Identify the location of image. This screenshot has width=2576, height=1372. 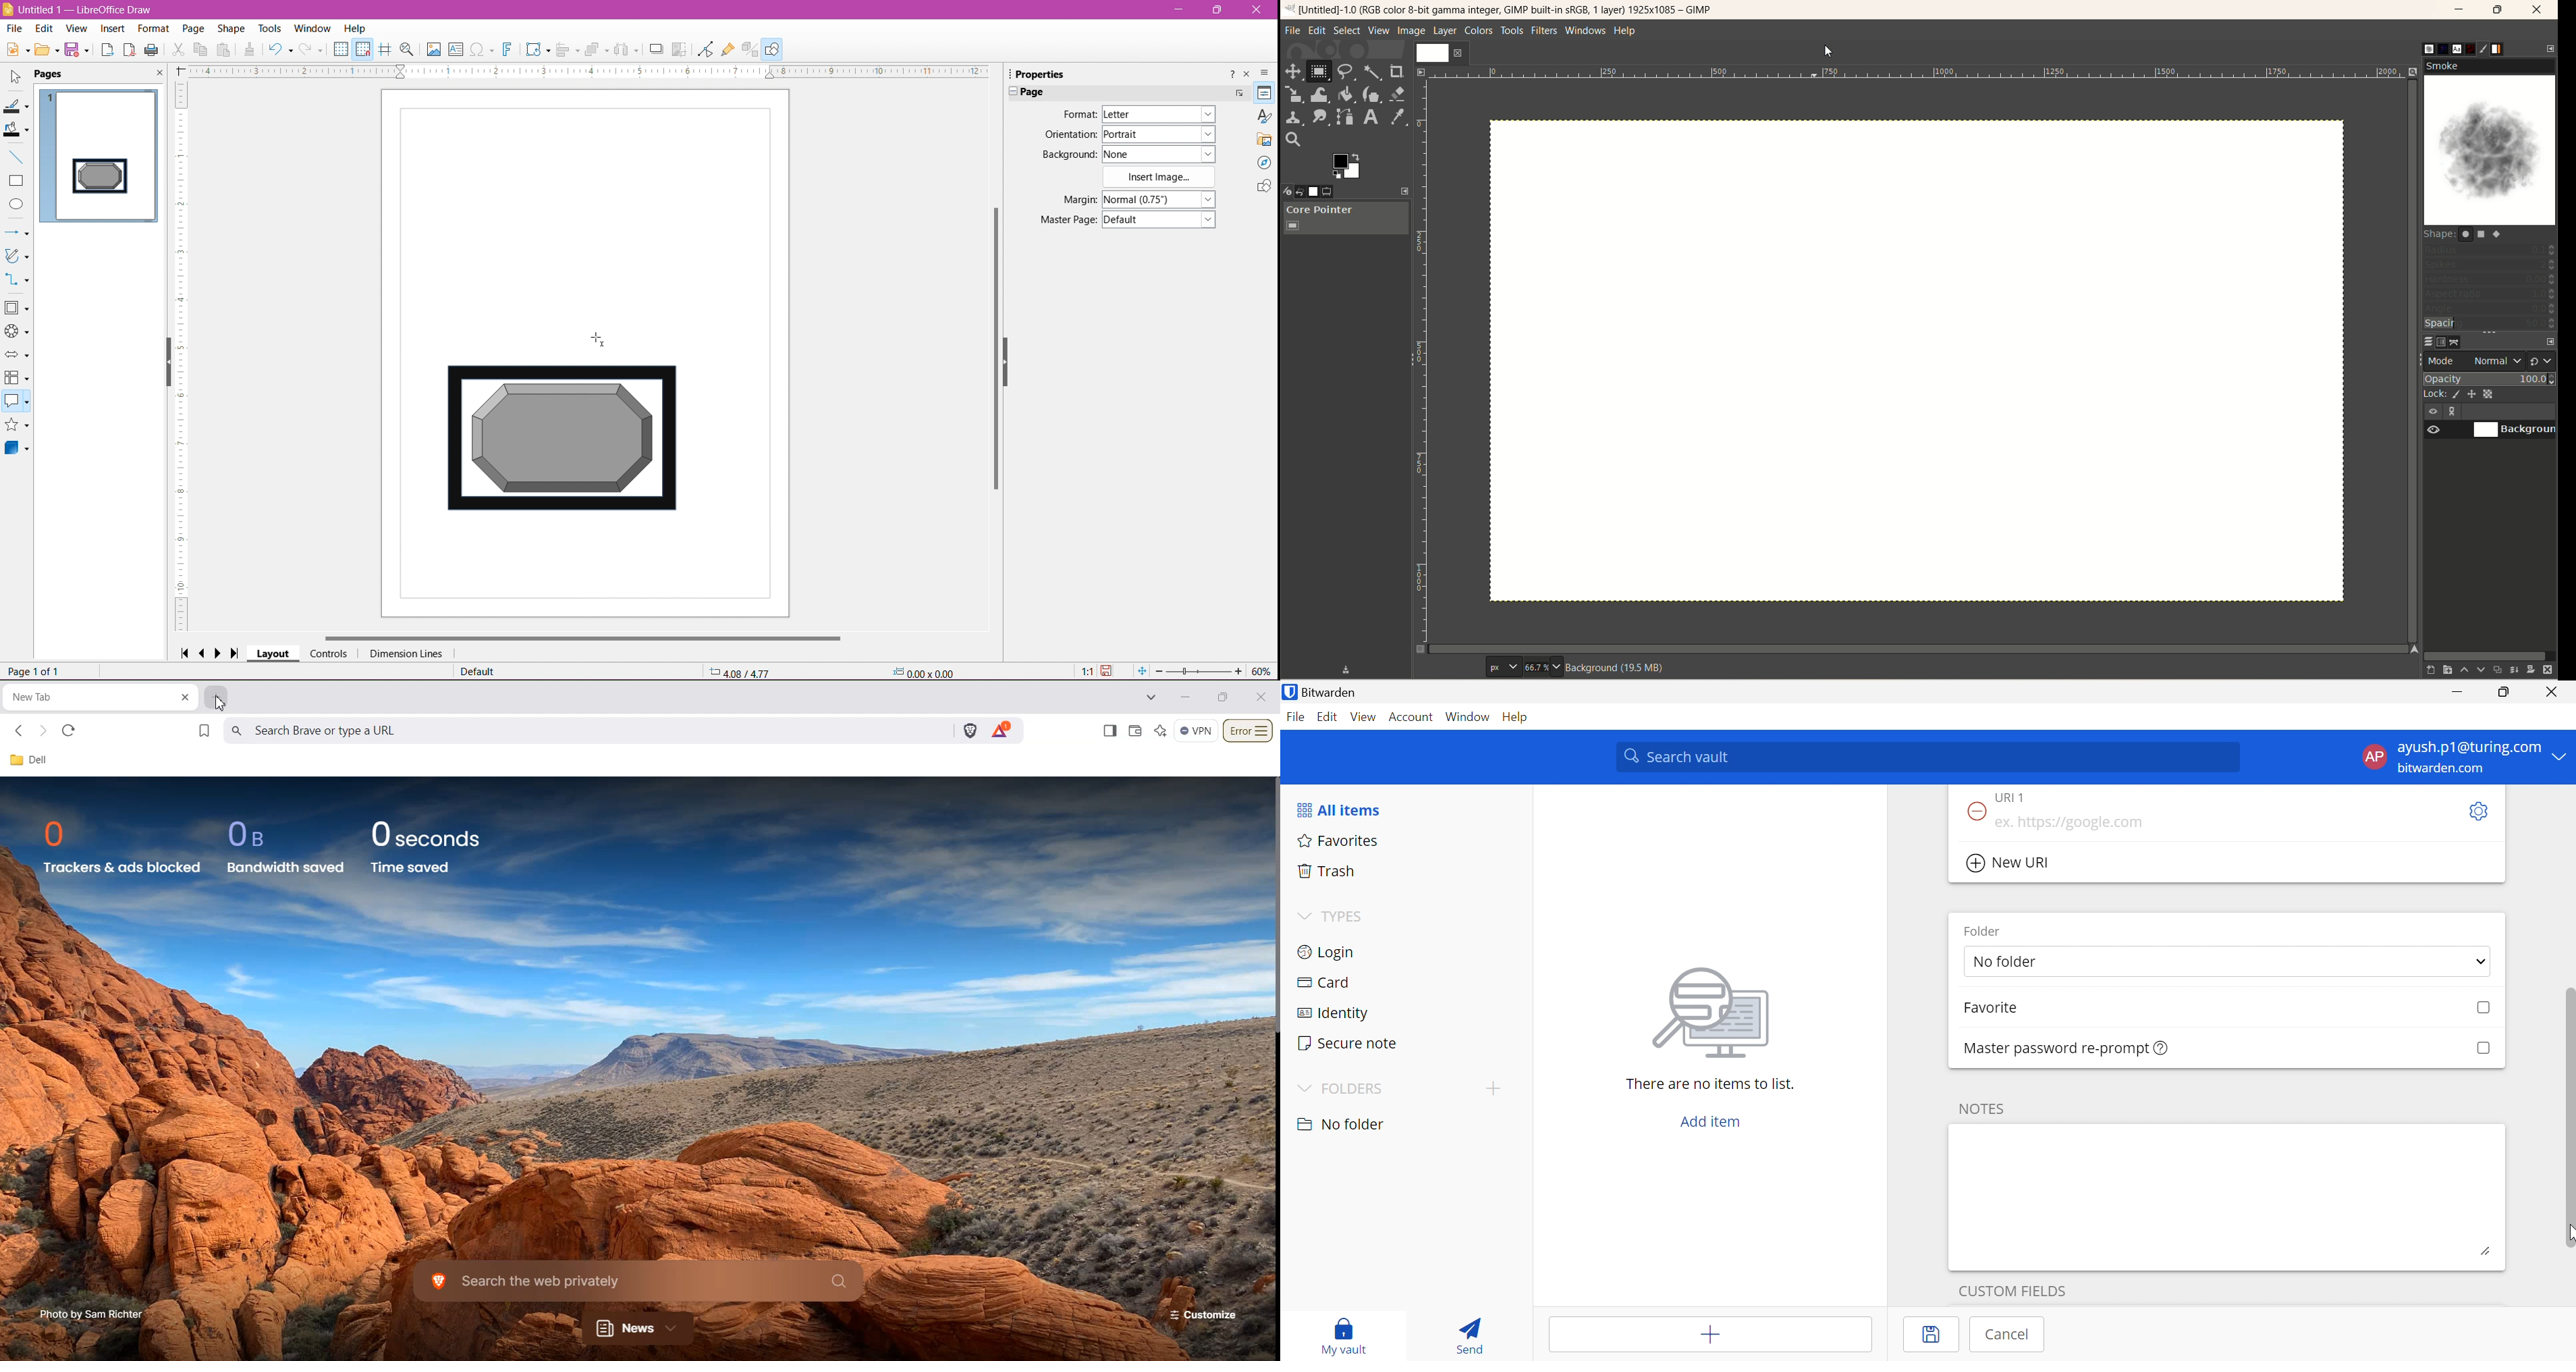
(1715, 1009).